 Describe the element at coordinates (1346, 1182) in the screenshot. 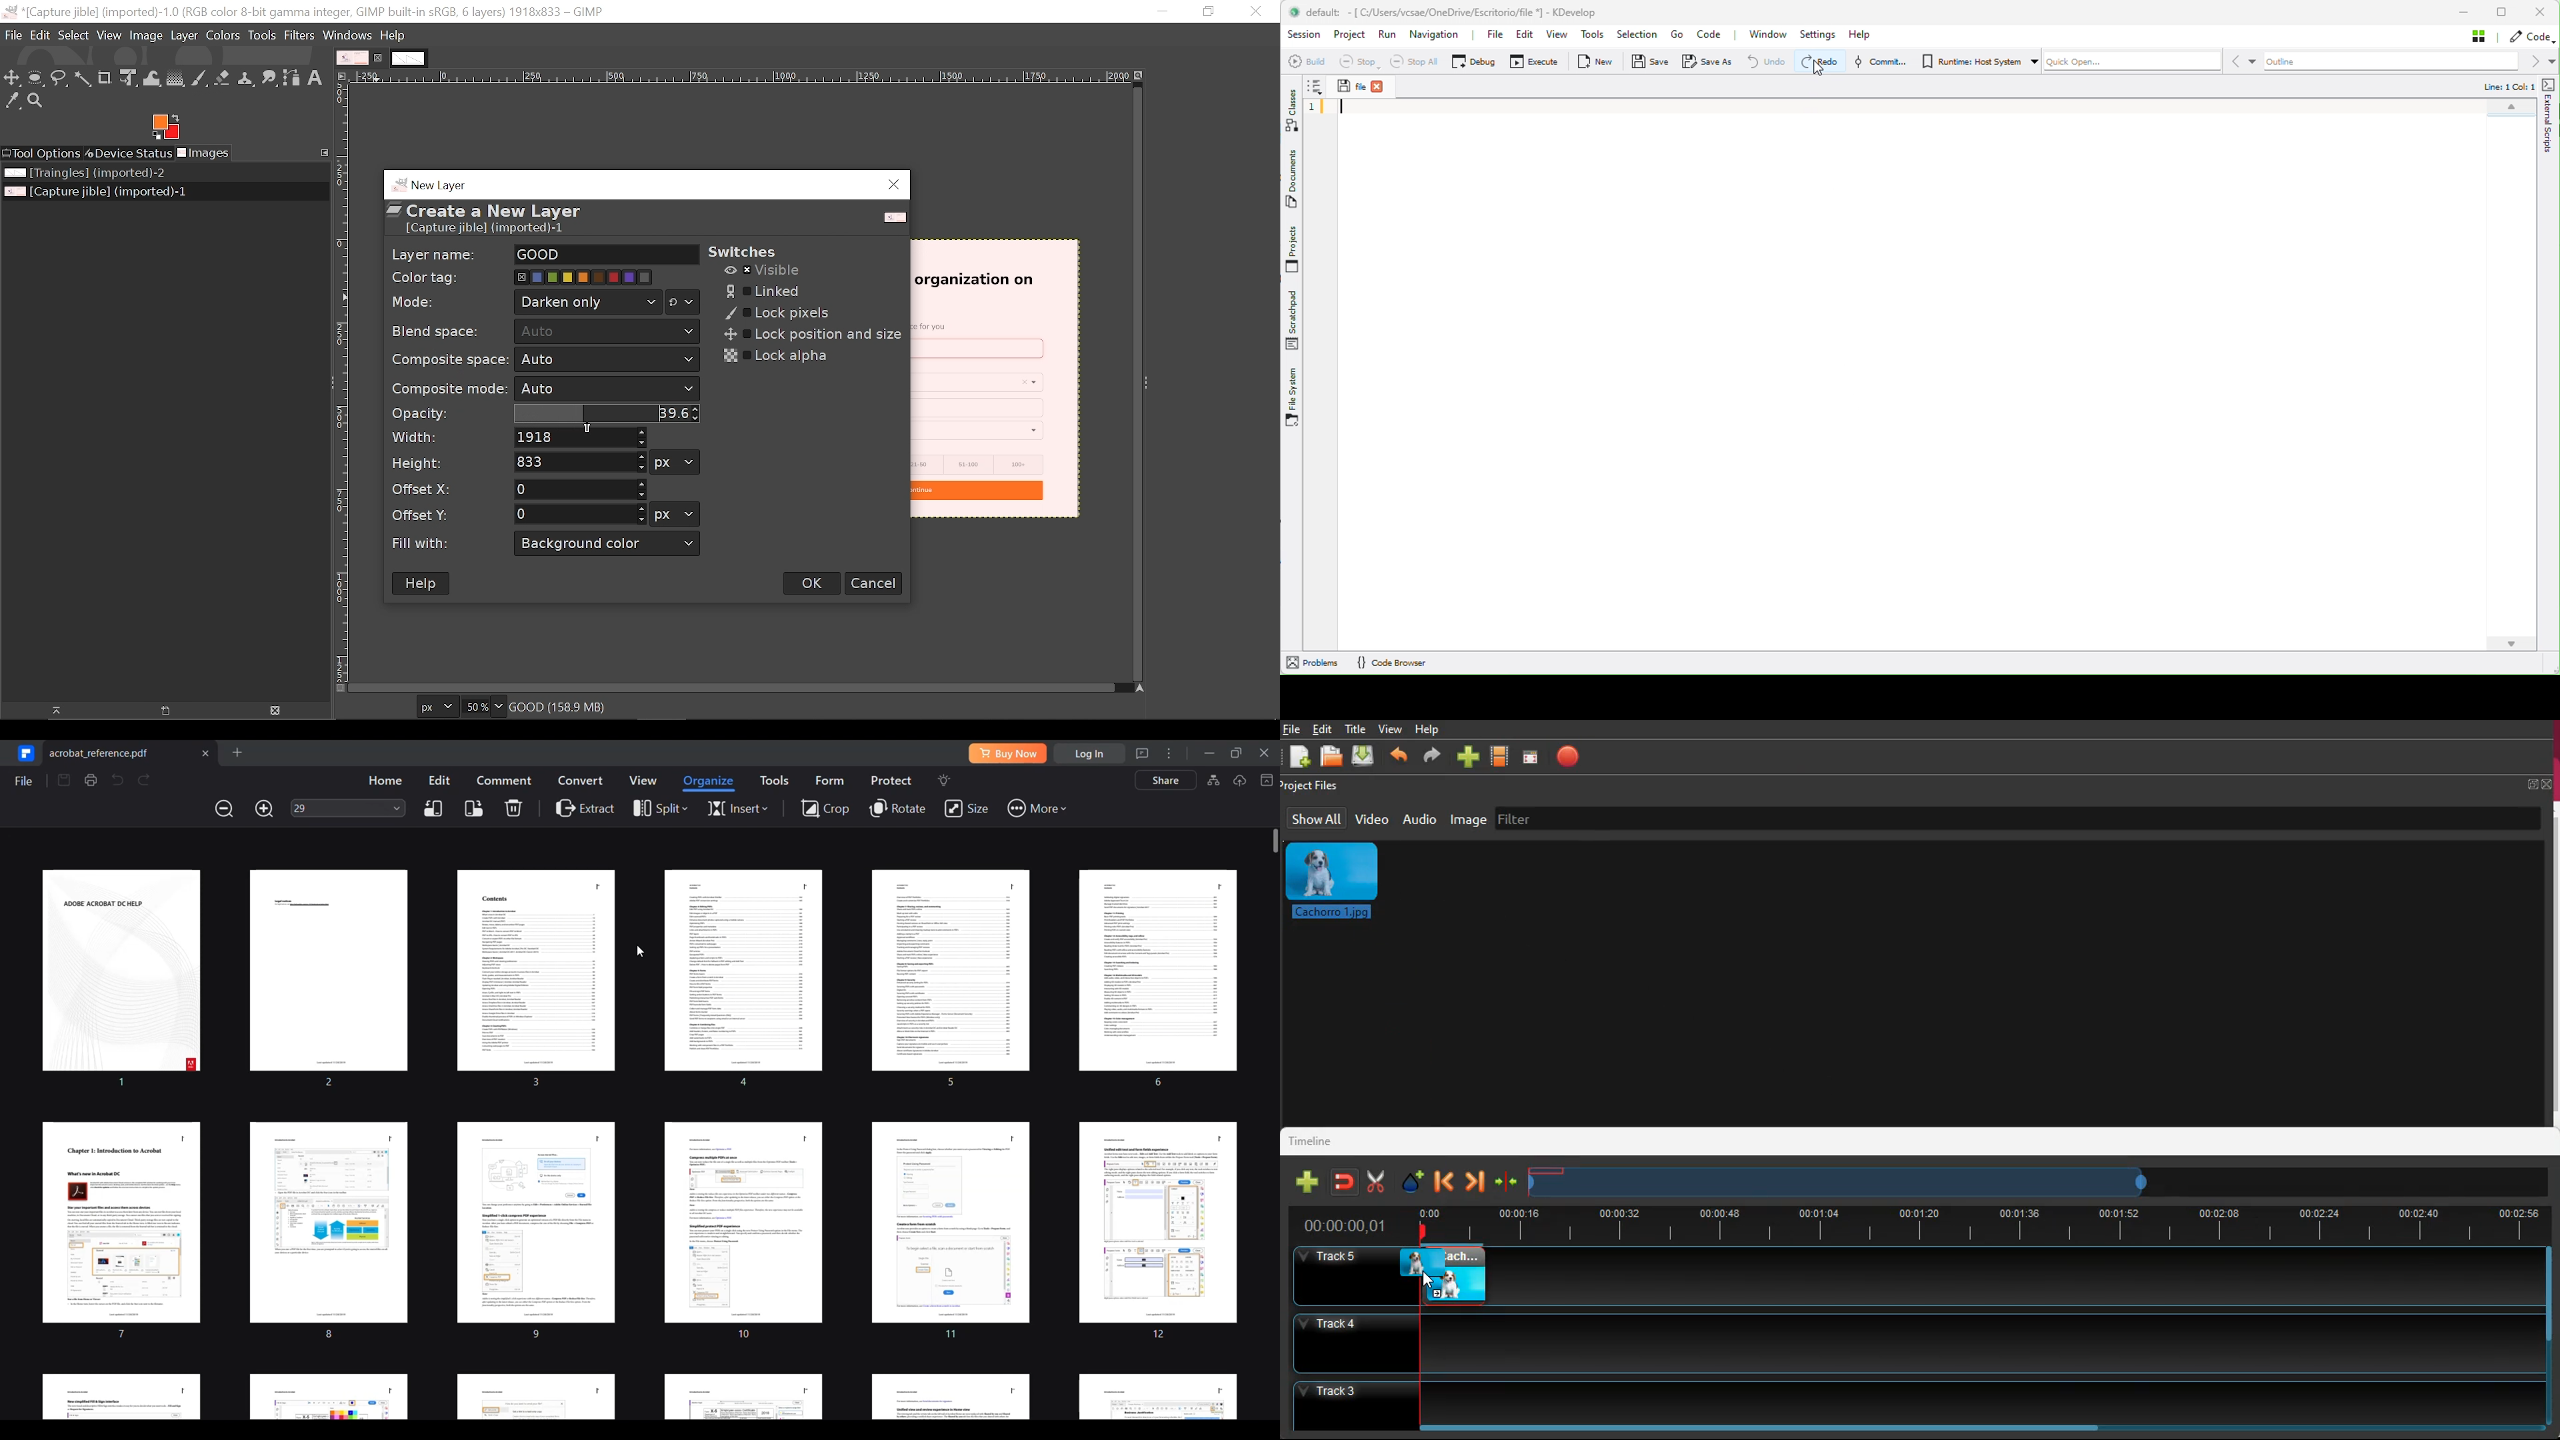

I see `join` at that location.